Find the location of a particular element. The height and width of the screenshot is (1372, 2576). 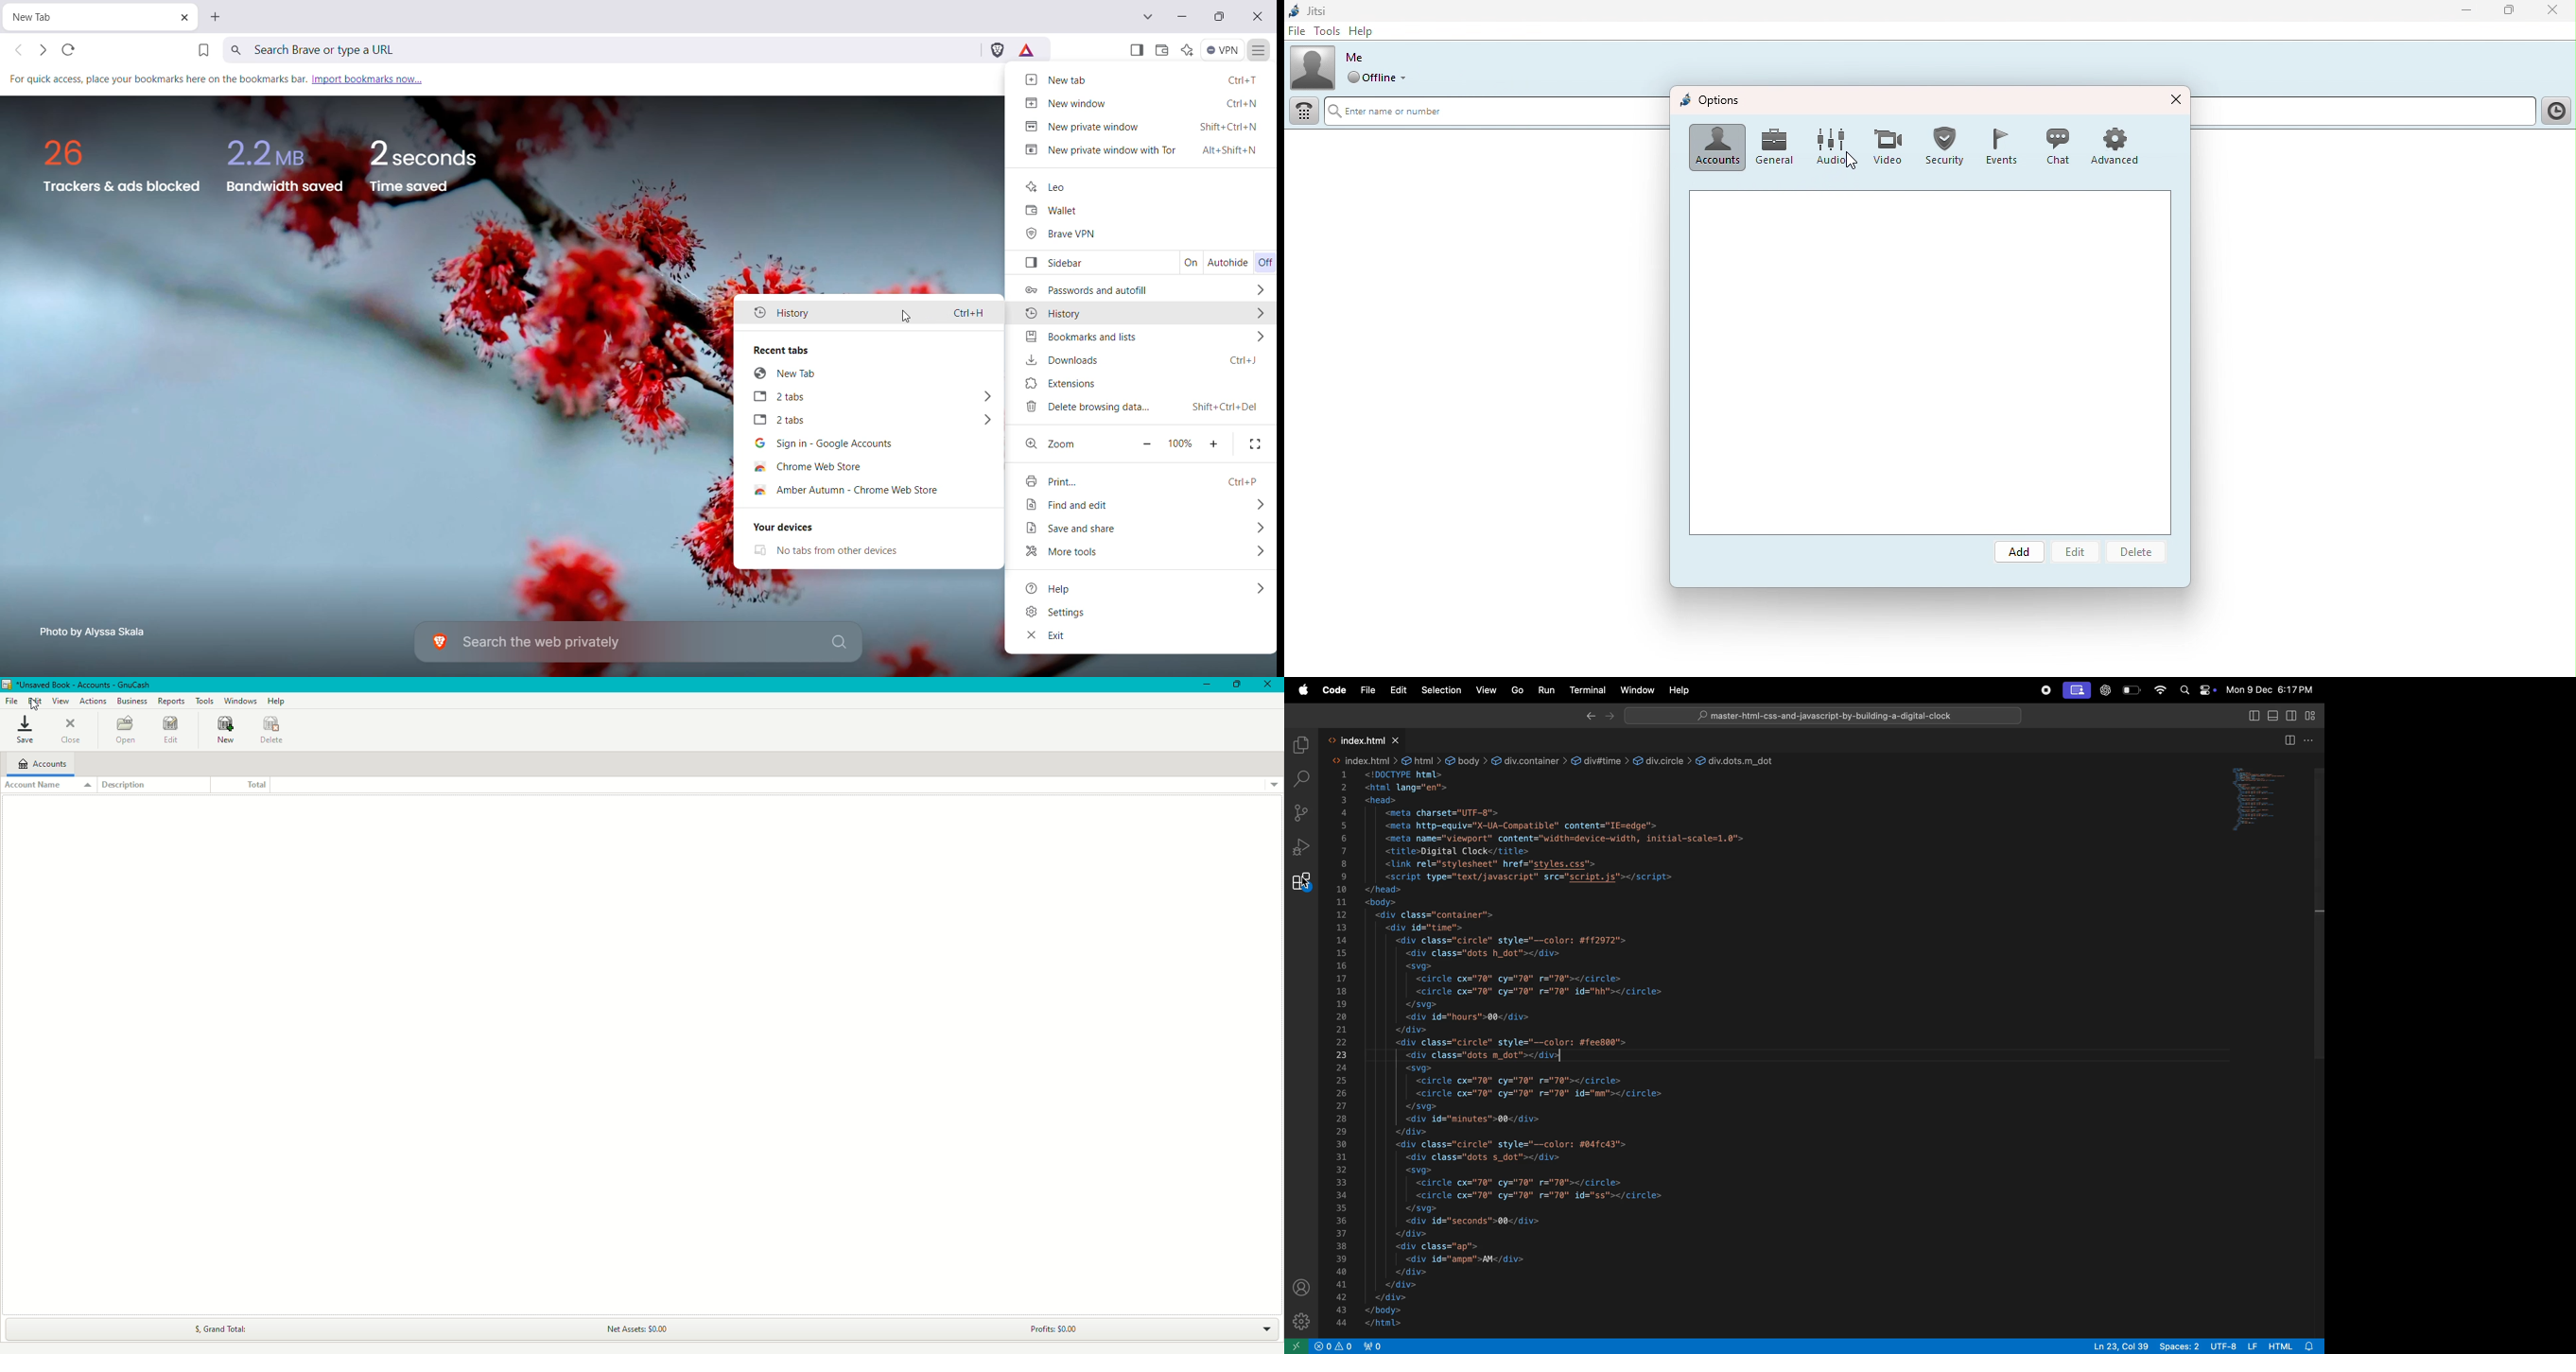

Events is located at coordinates (1997, 145).